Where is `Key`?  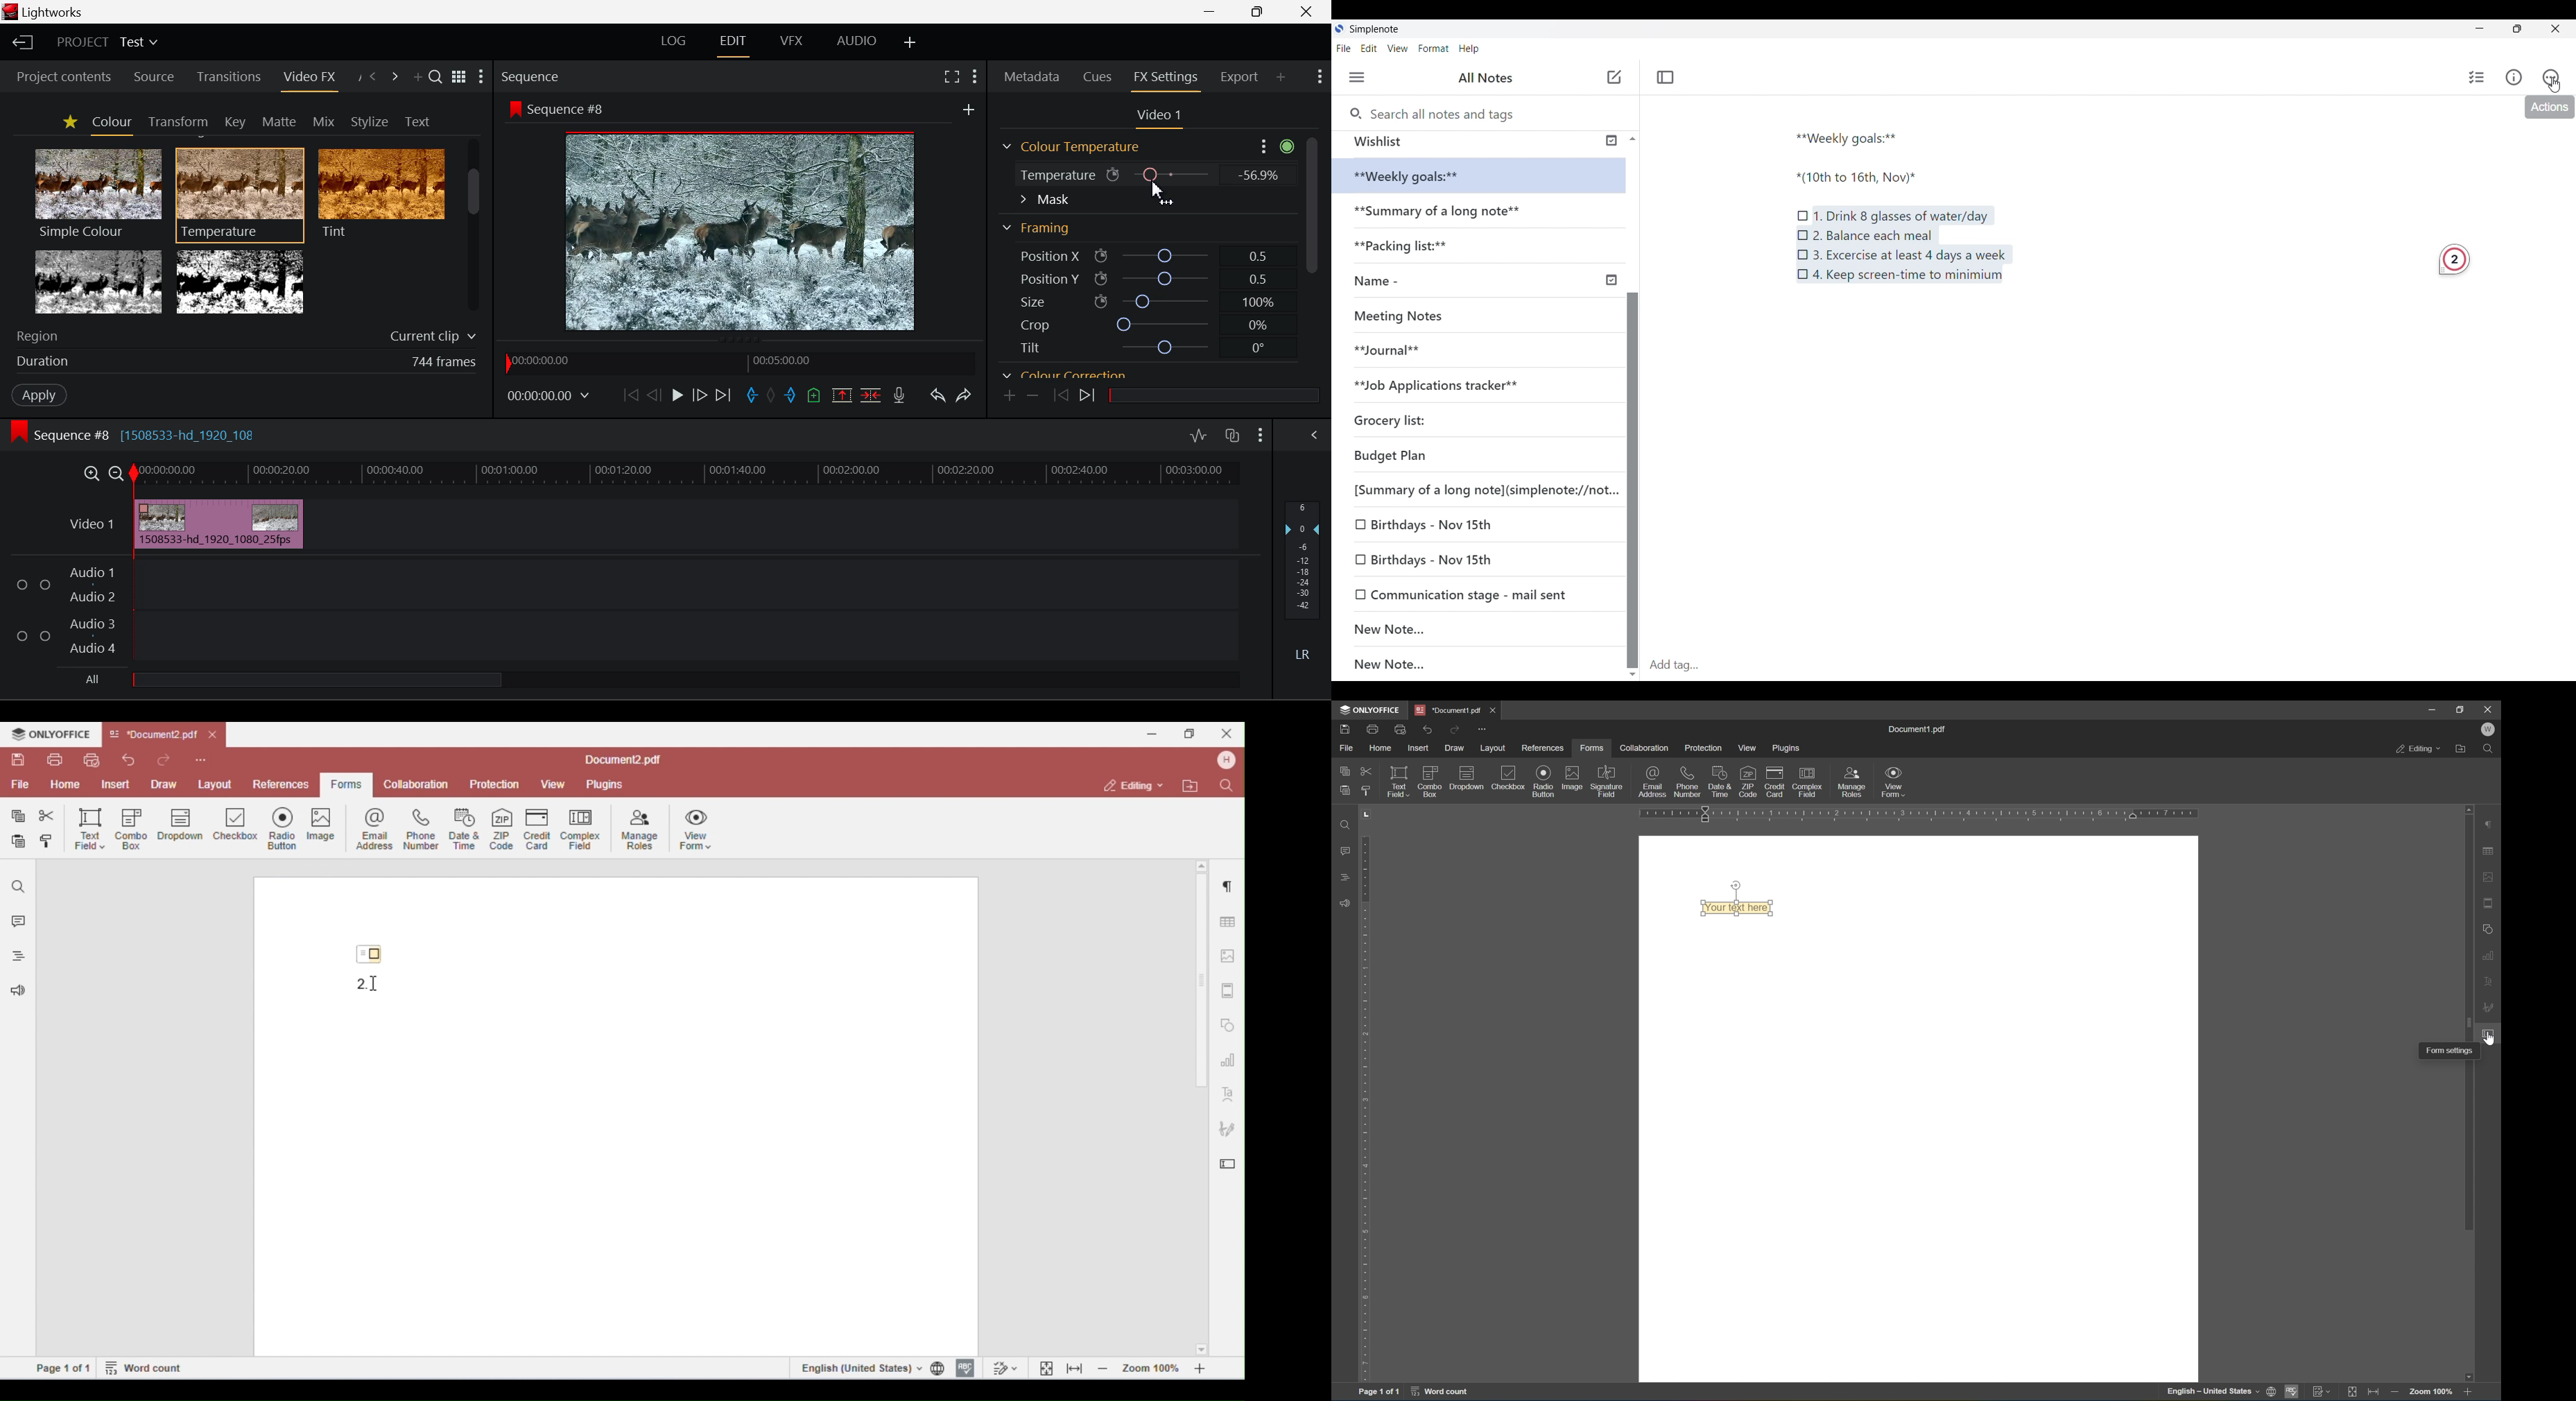
Key is located at coordinates (234, 121).